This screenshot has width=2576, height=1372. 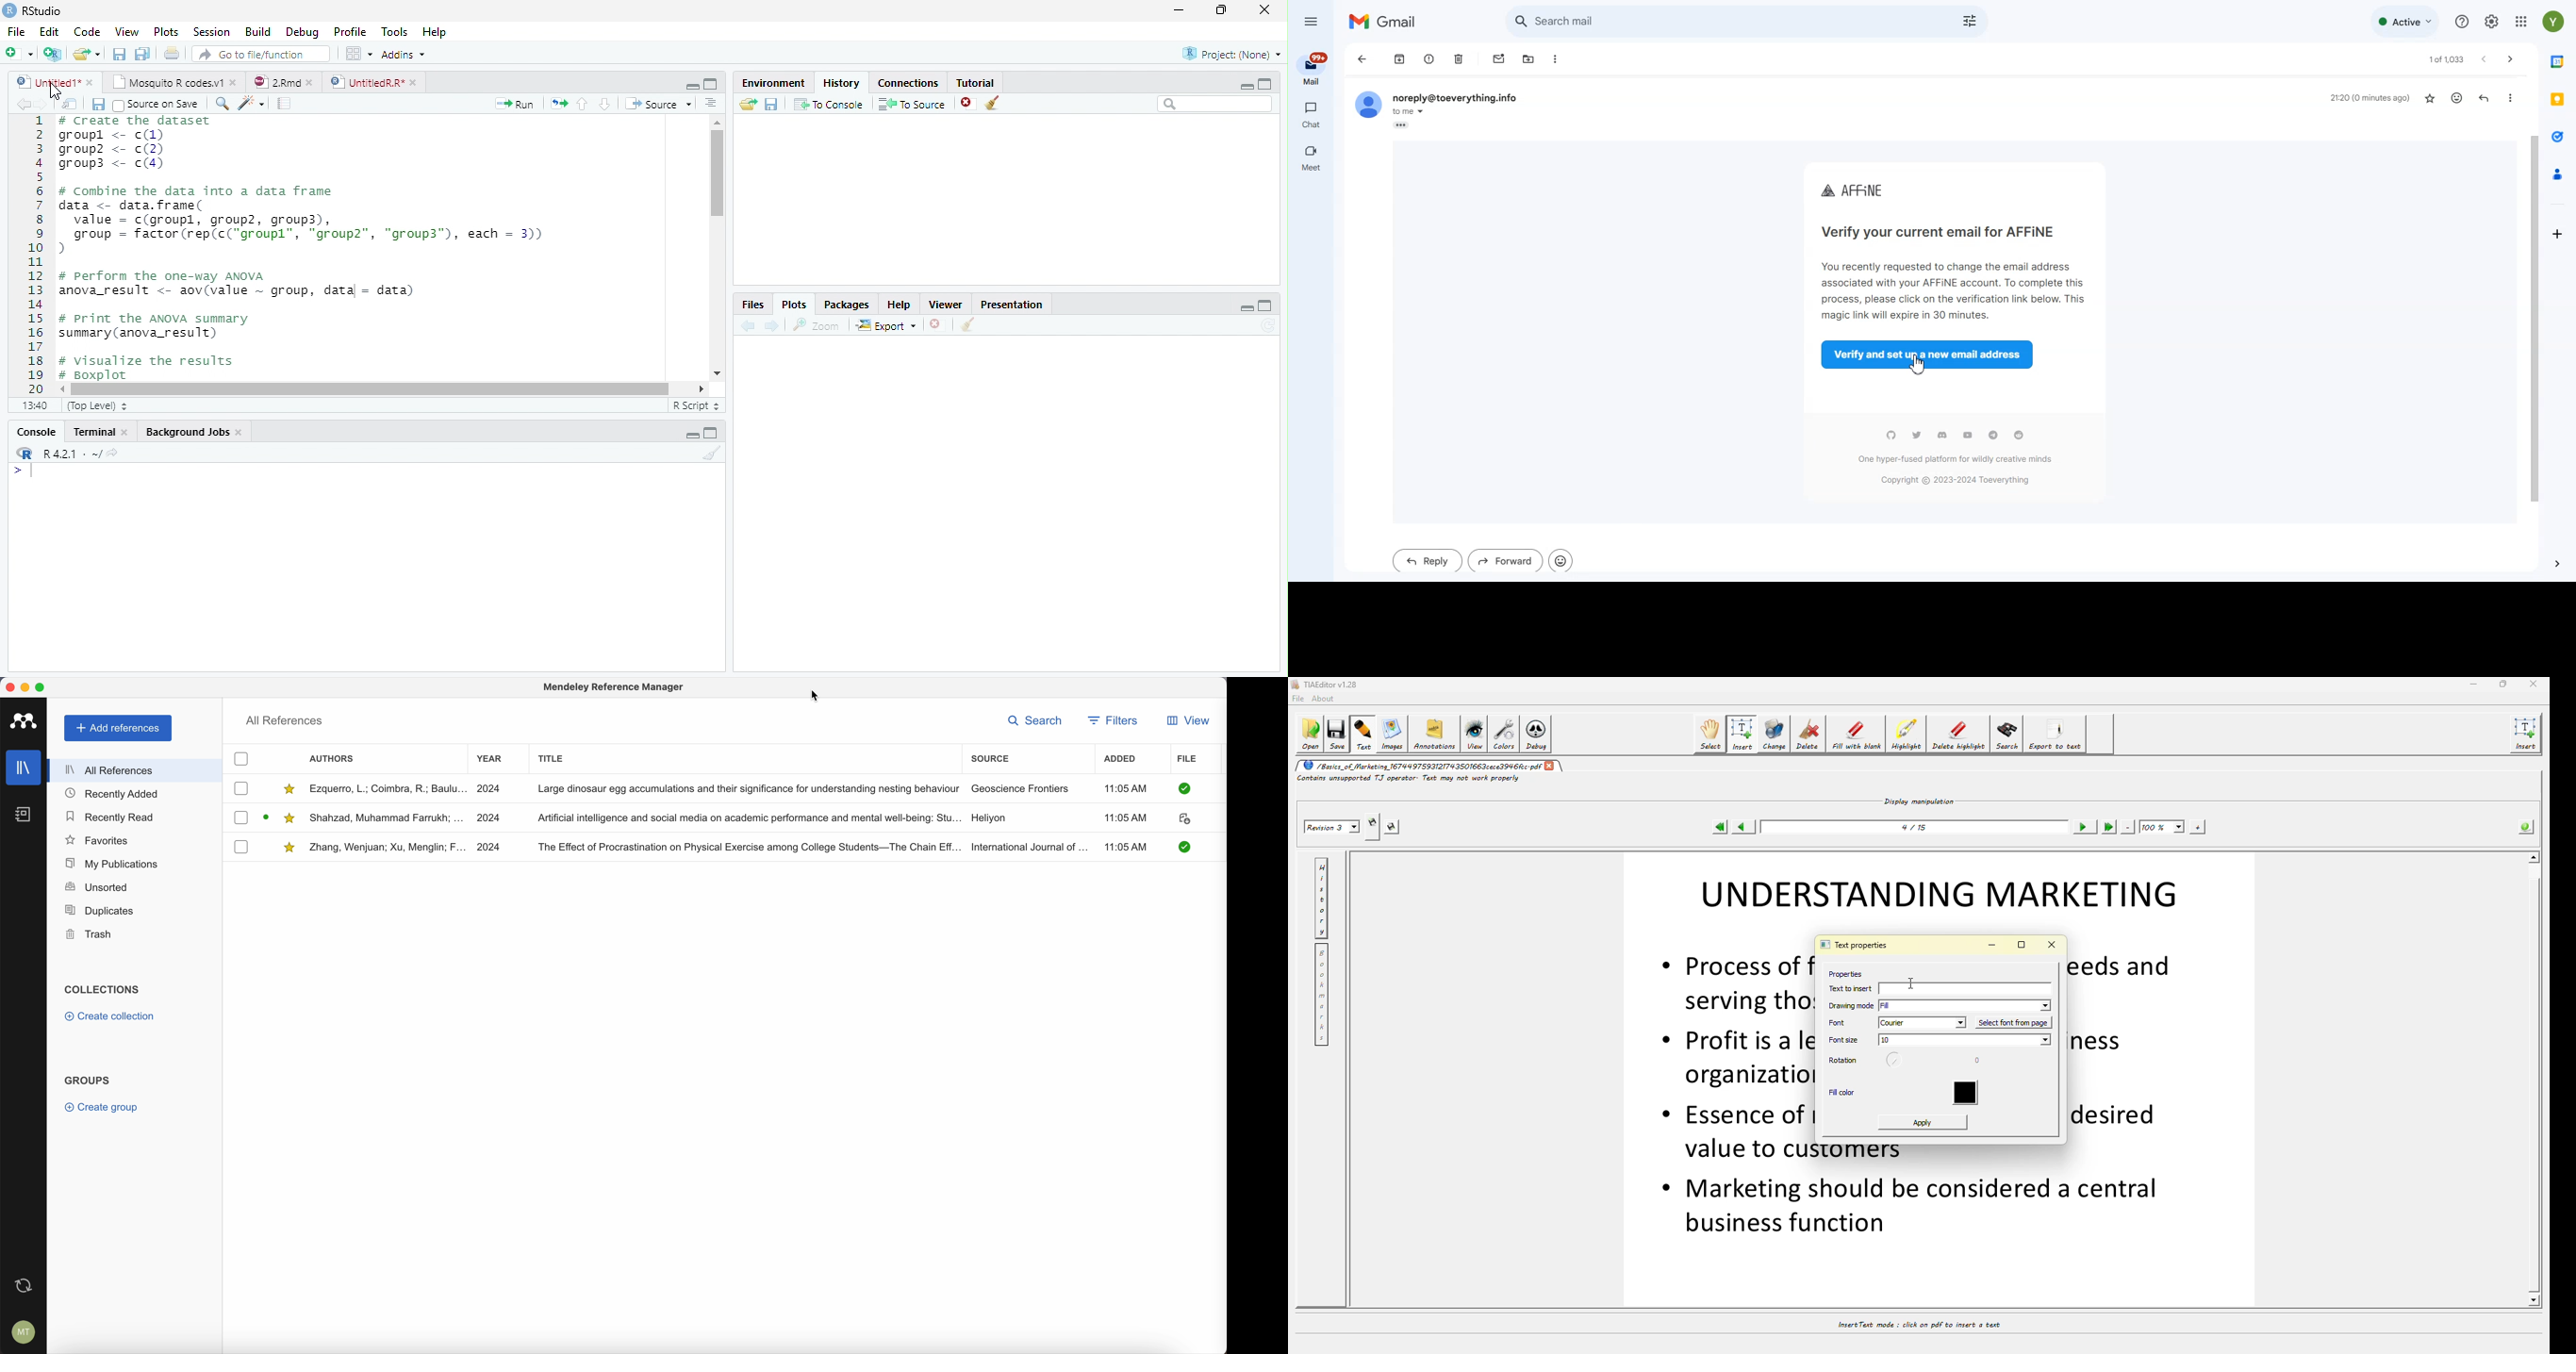 I want to click on images, so click(x=1391, y=734).